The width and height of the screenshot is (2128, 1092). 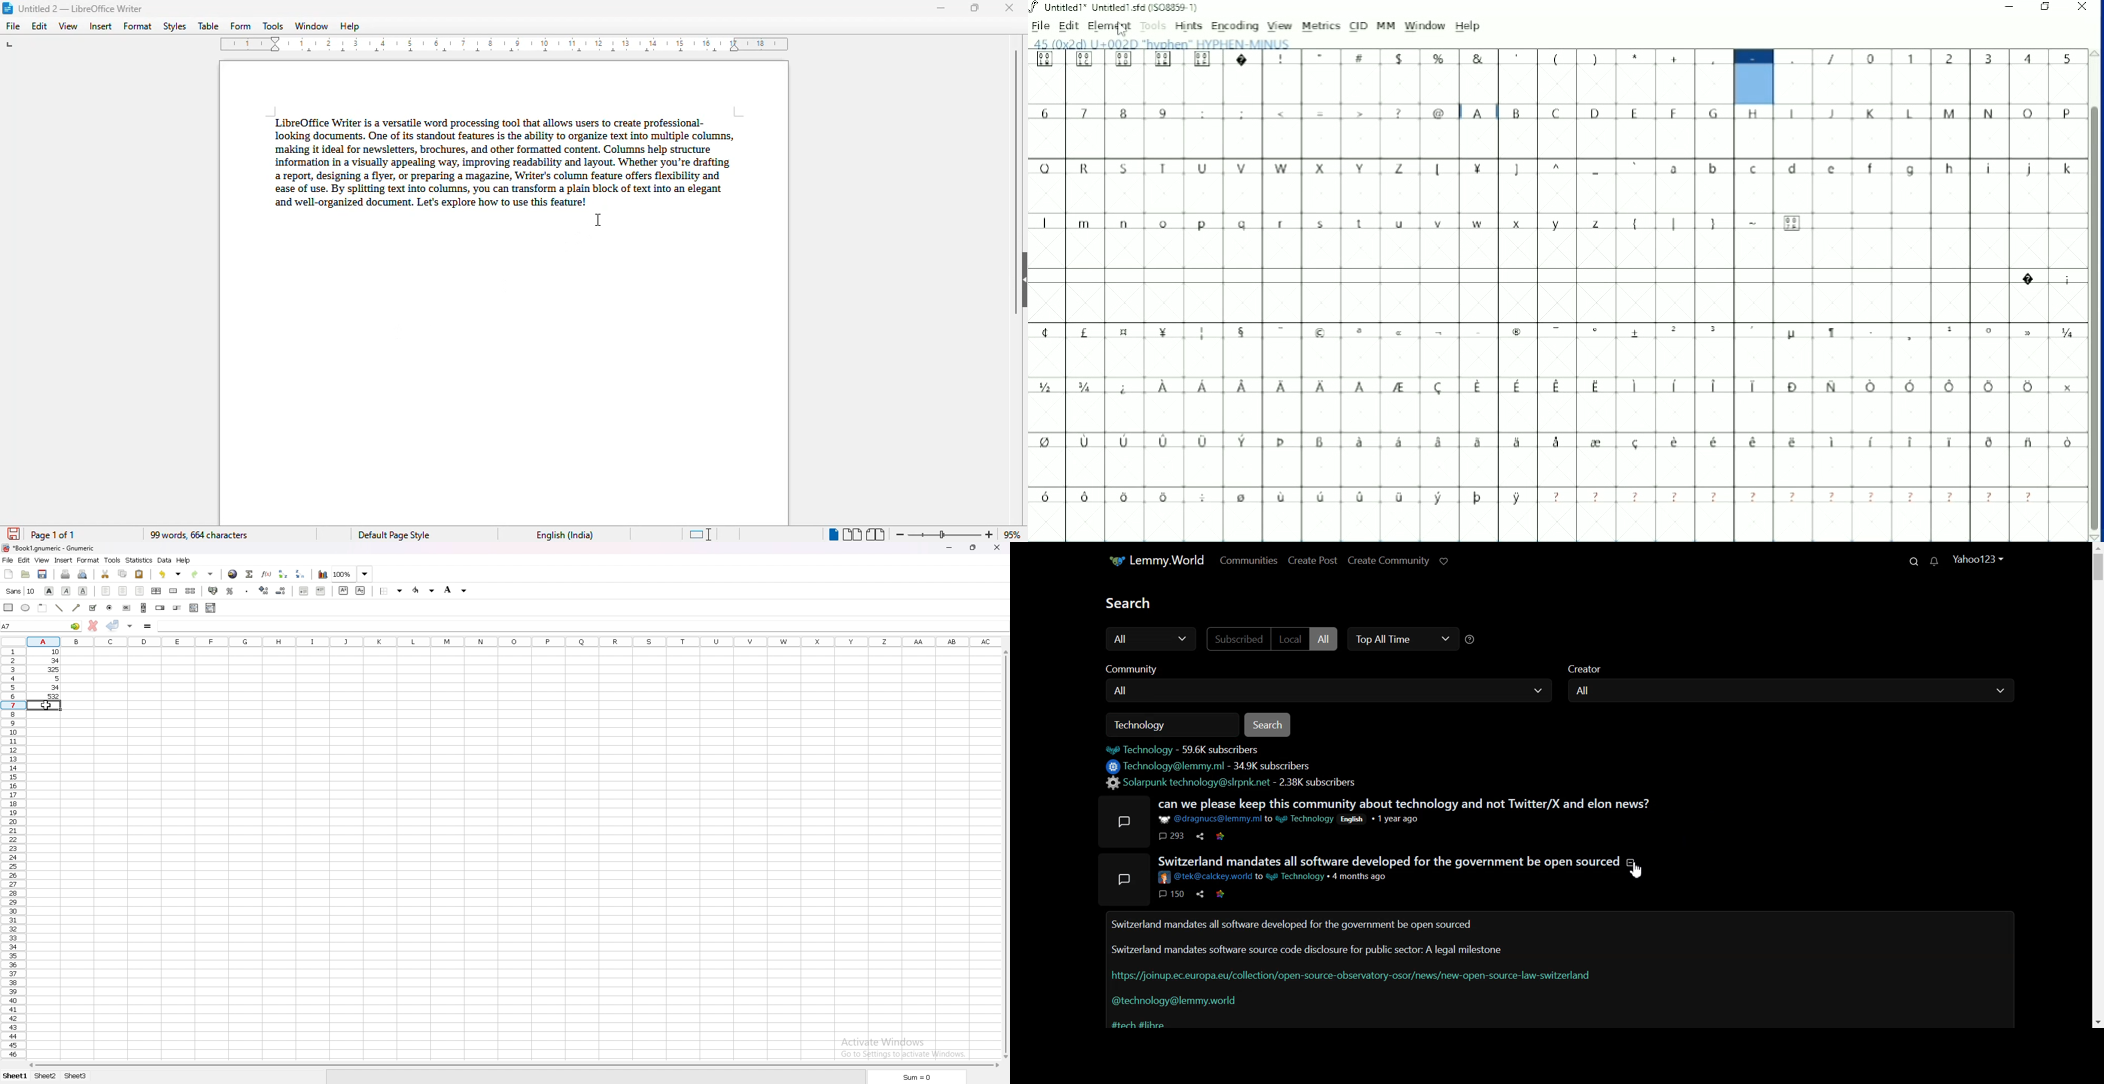 I want to click on gnumeric logo, so click(x=9, y=549).